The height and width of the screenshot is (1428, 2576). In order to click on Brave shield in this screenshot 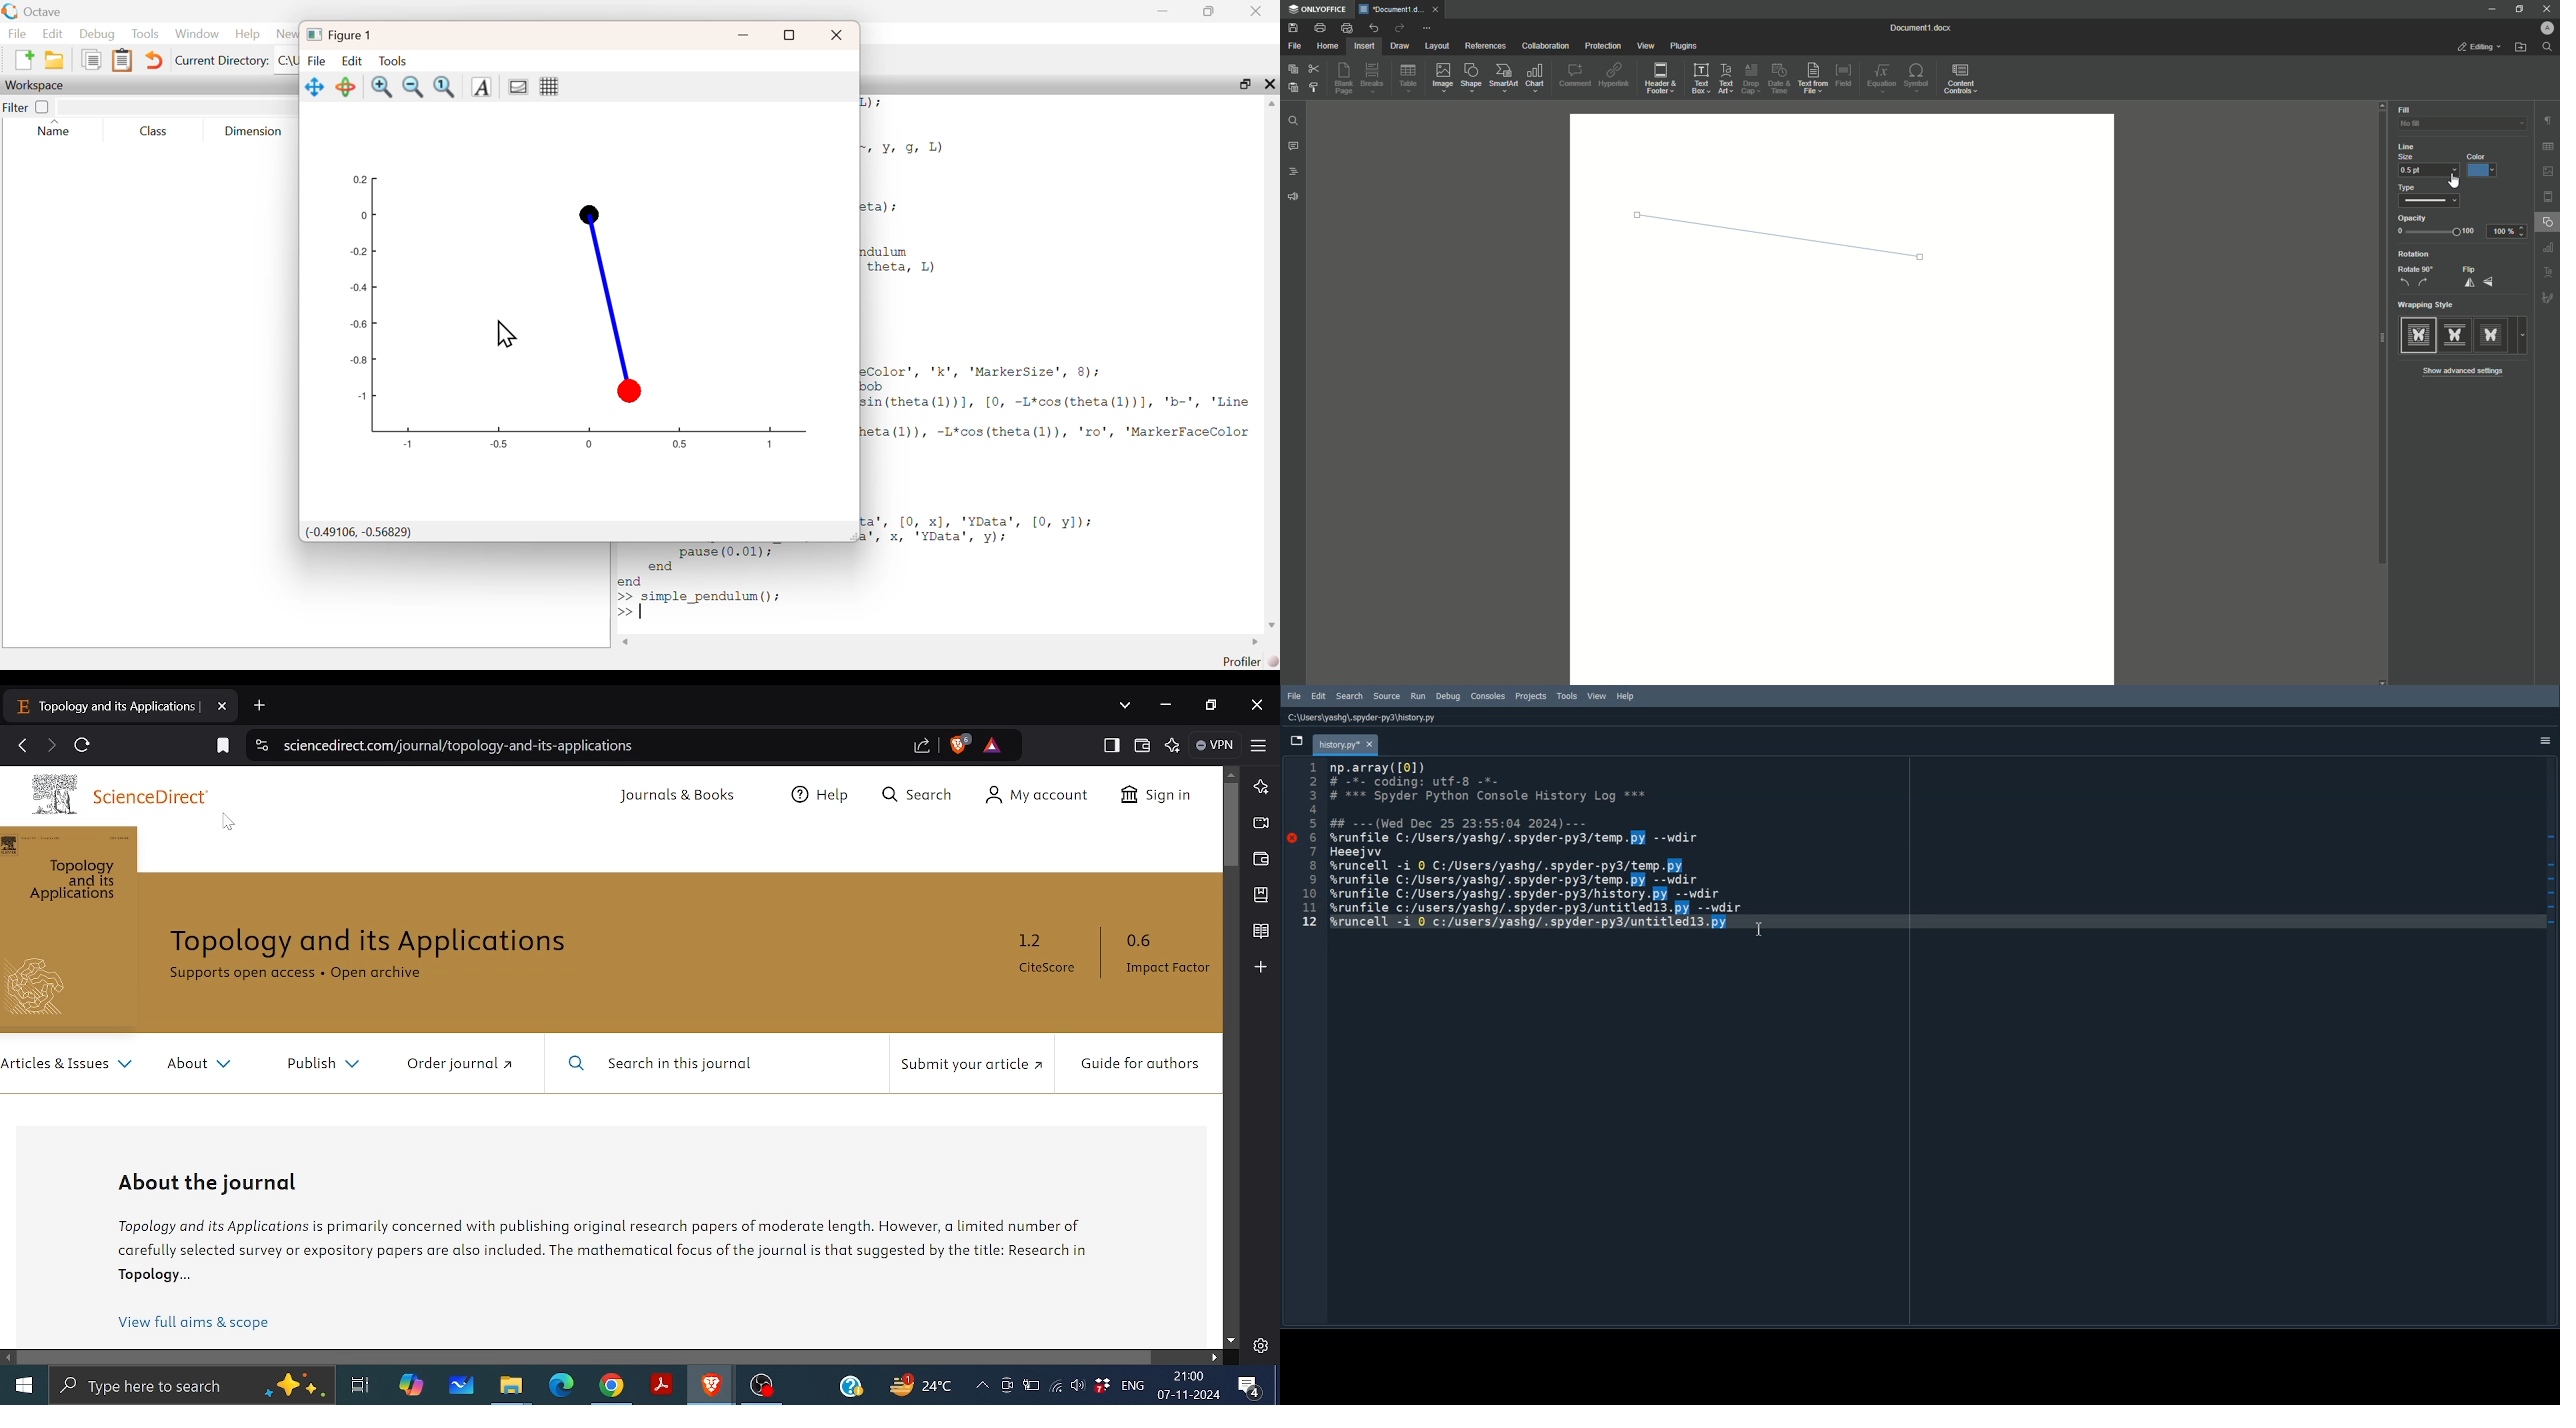, I will do `click(957, 743)`.